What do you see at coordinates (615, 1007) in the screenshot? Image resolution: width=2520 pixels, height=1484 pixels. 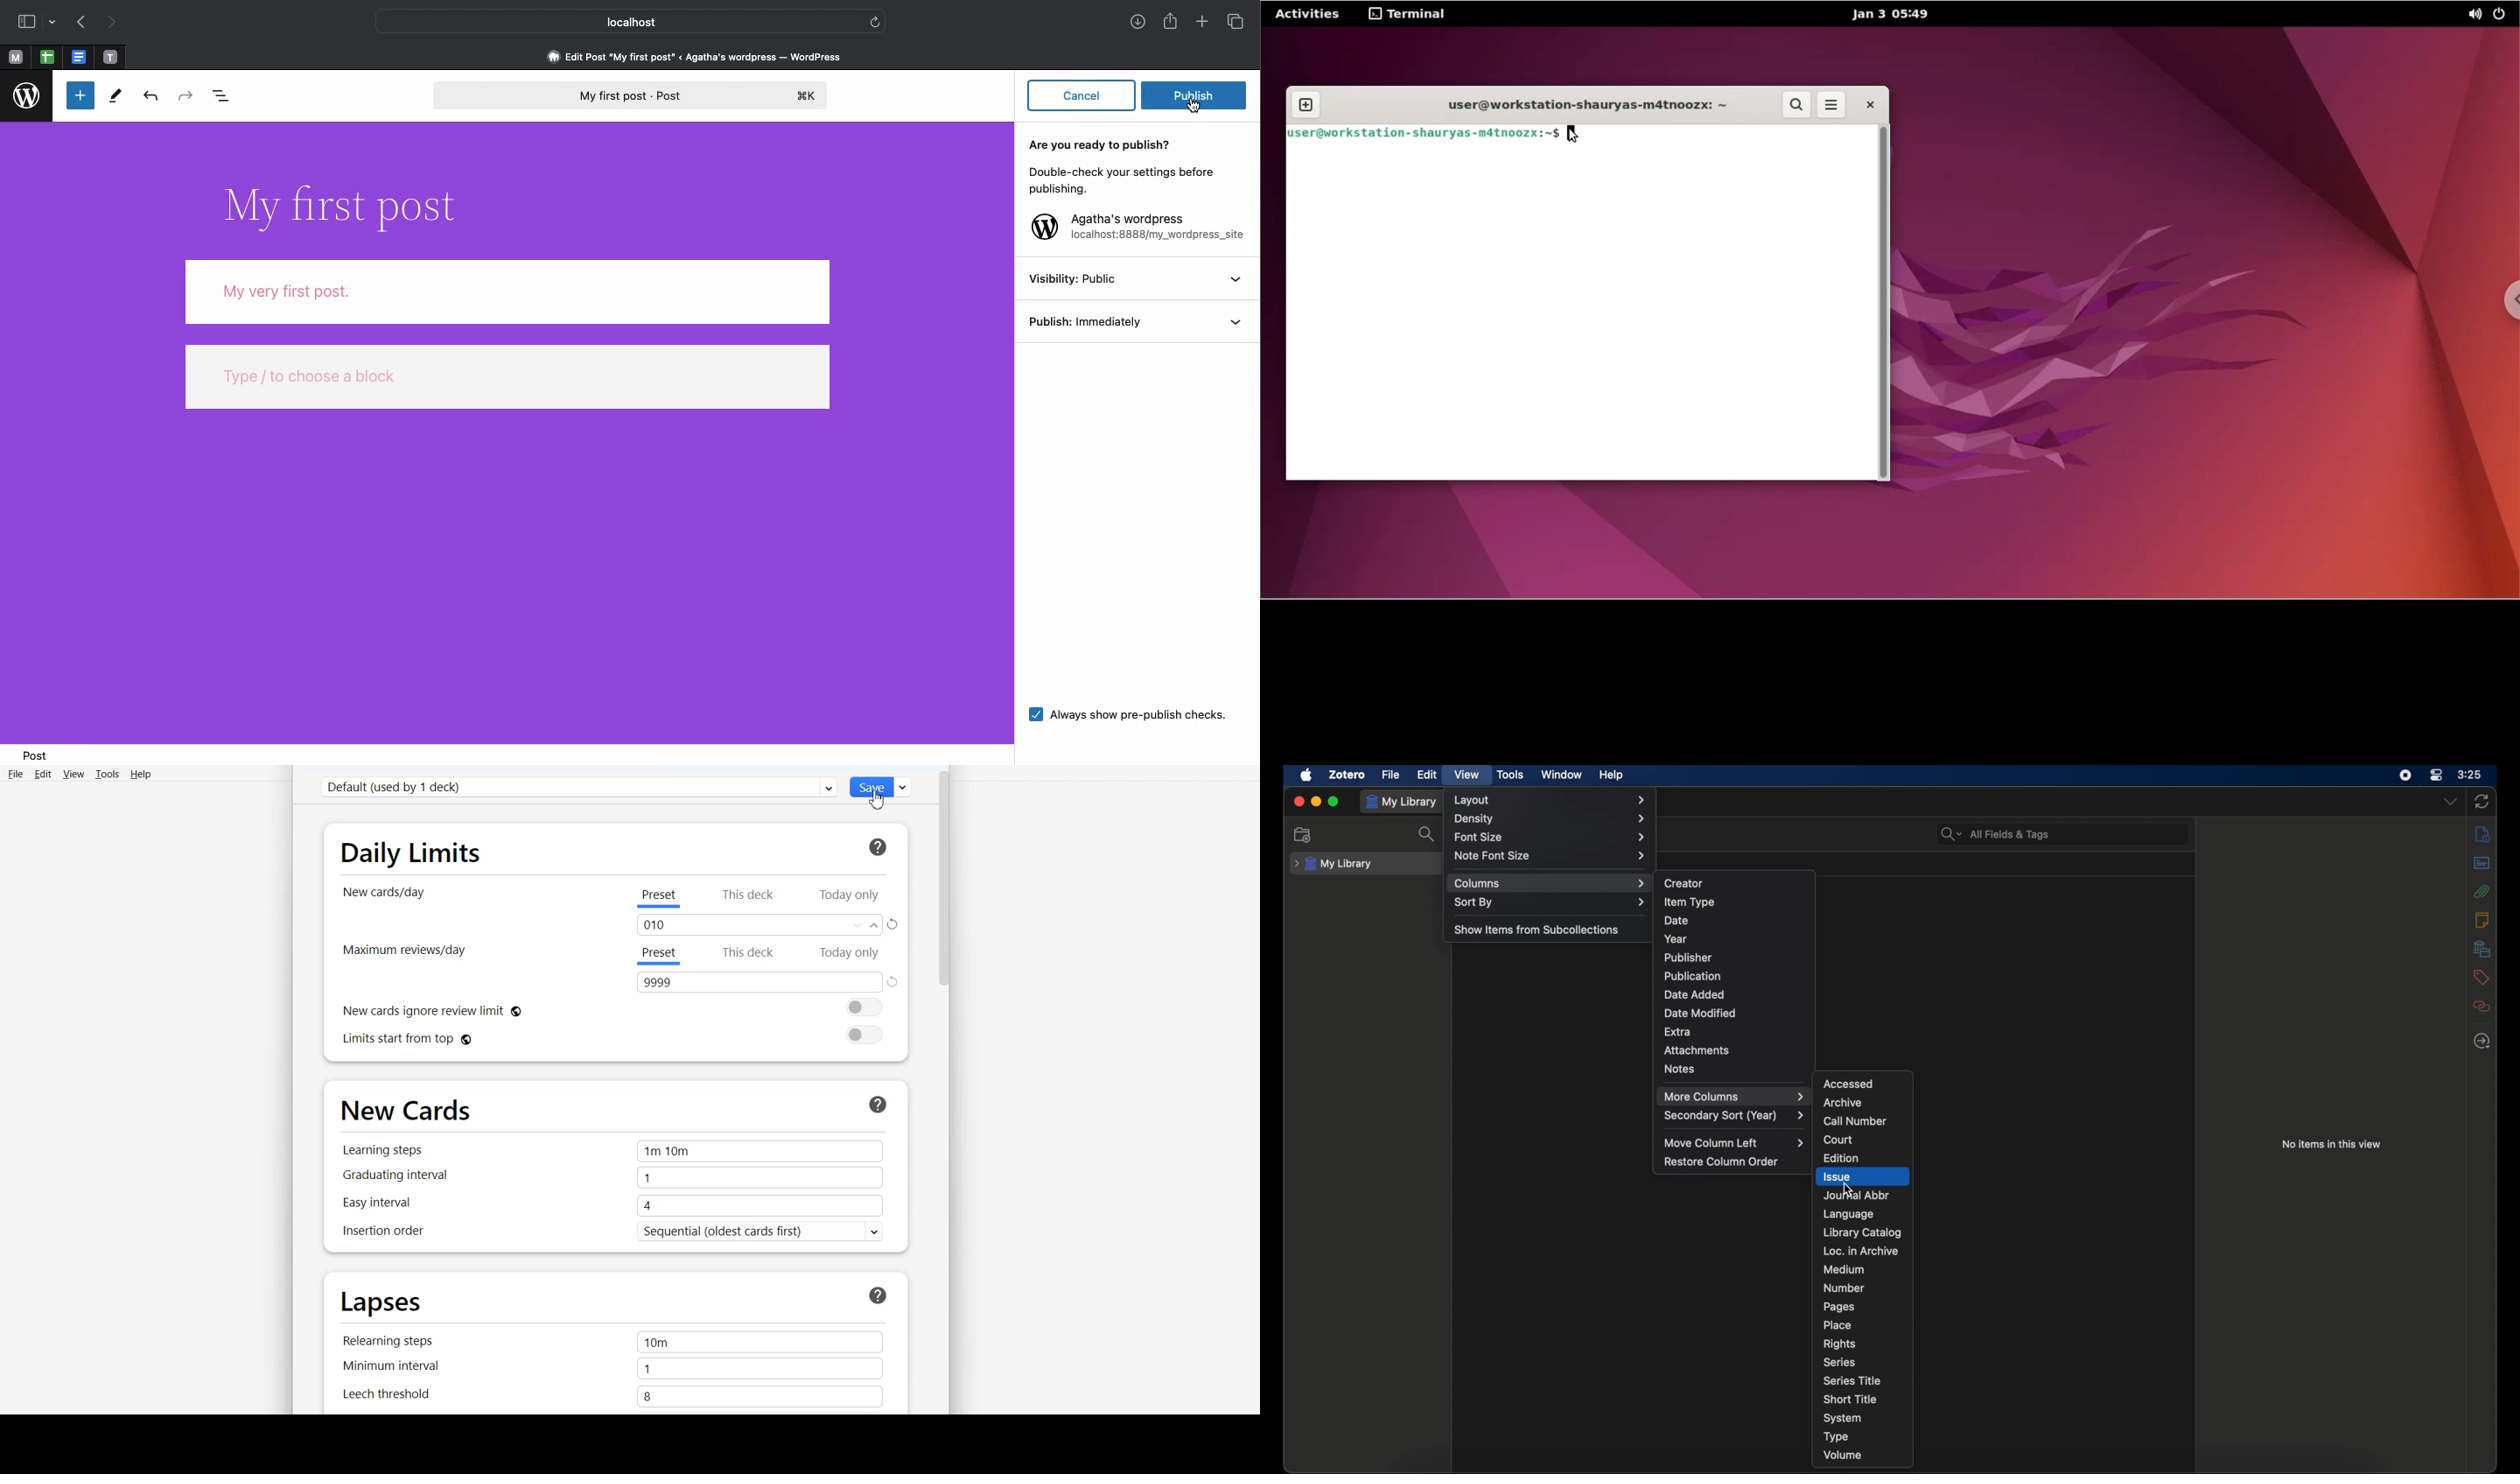 I see `New cards ignore review limit` at bounding box center [615, 1007].